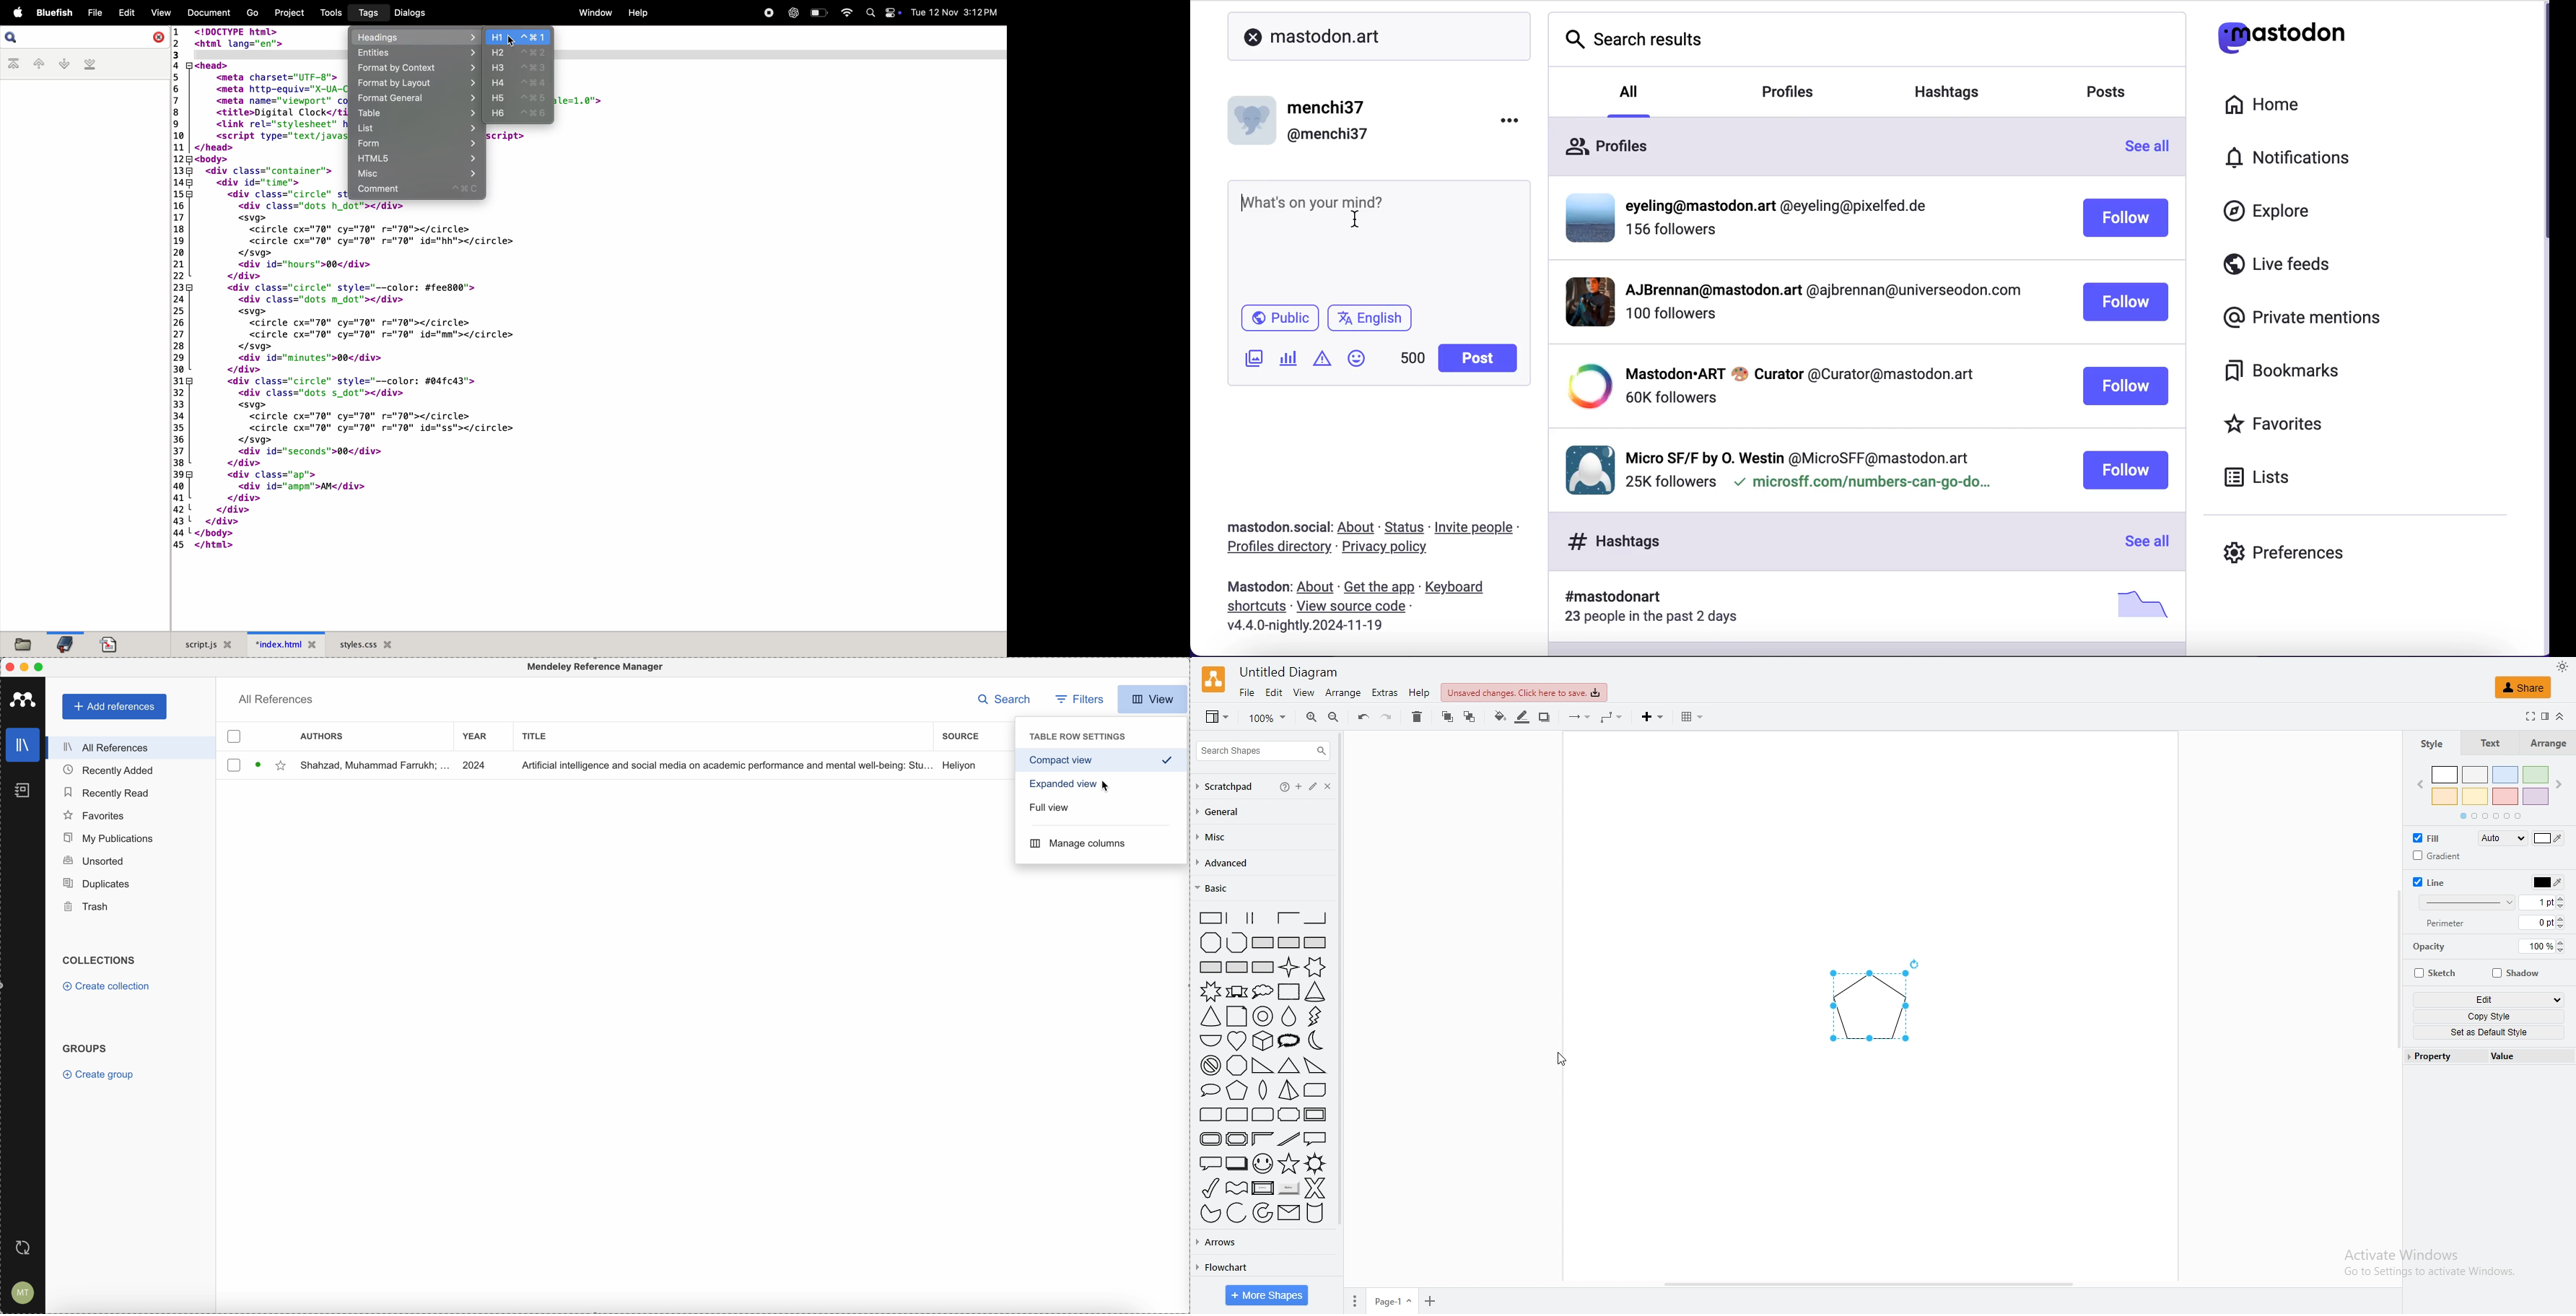 This screenshot has width=2576, height=1316. I want to click on rectangle with grid fill, so click(1237, 967).